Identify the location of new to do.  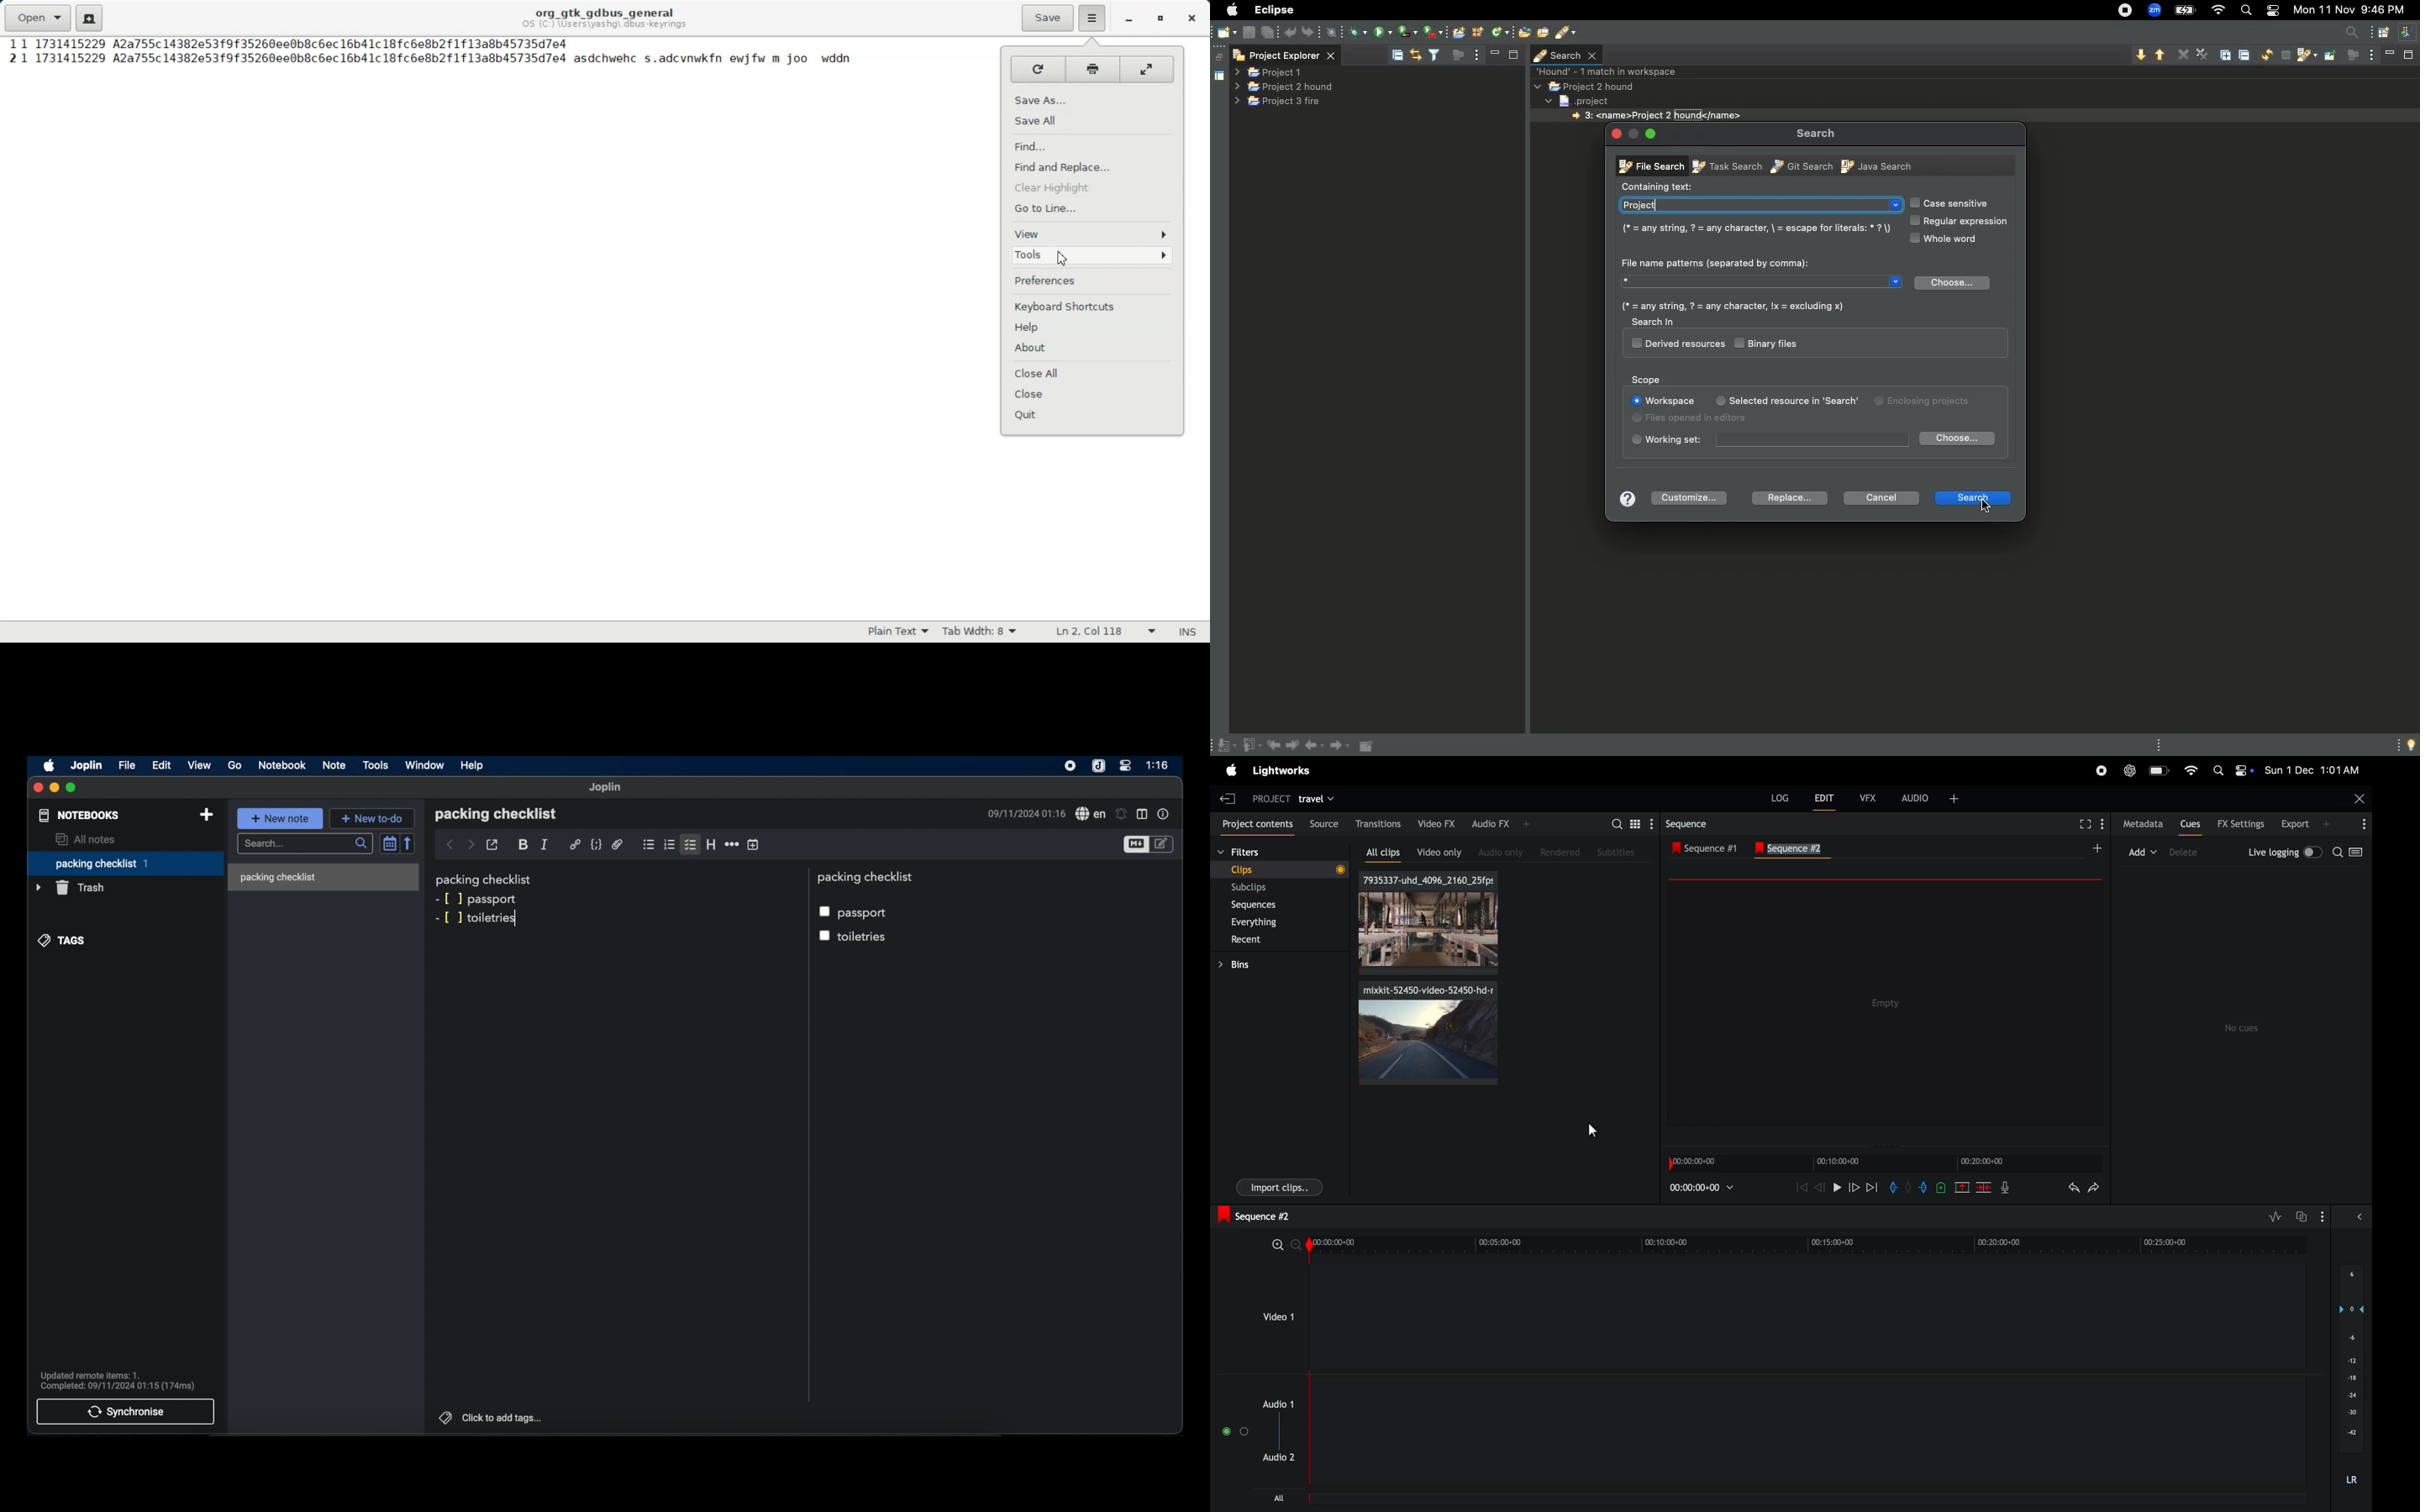
(372, 818).